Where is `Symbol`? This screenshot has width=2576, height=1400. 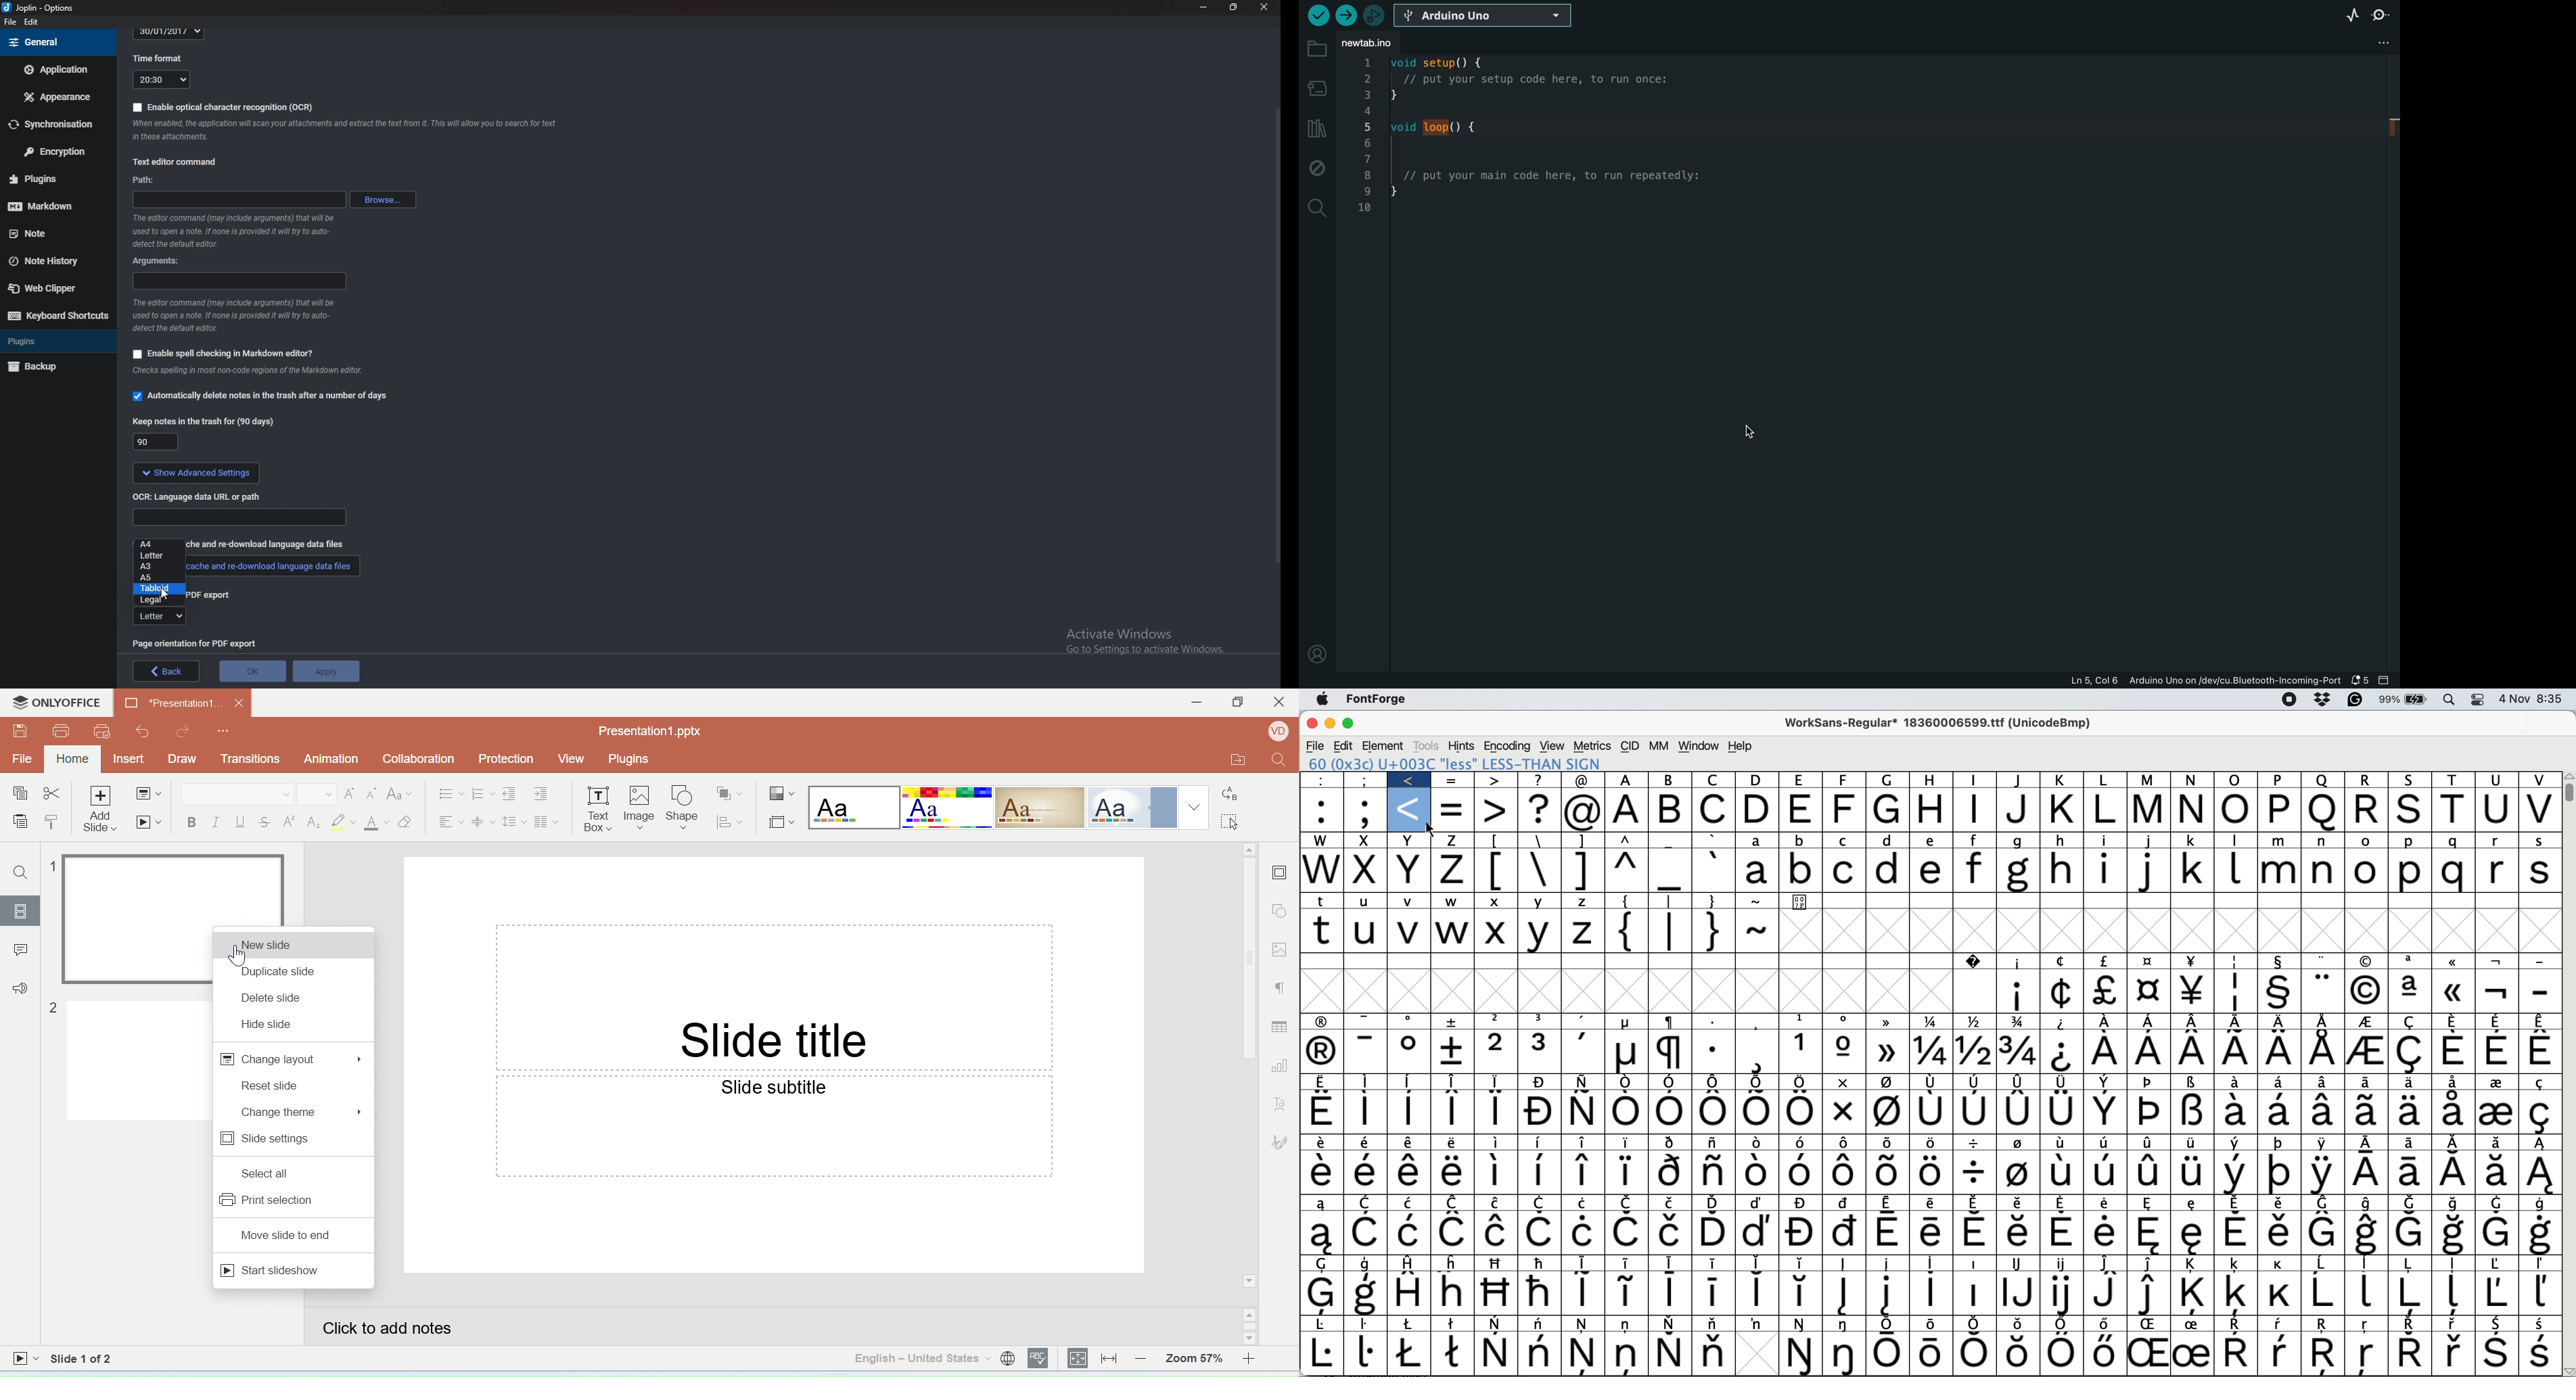 Symbol is located at coordinates (2497, 1324).